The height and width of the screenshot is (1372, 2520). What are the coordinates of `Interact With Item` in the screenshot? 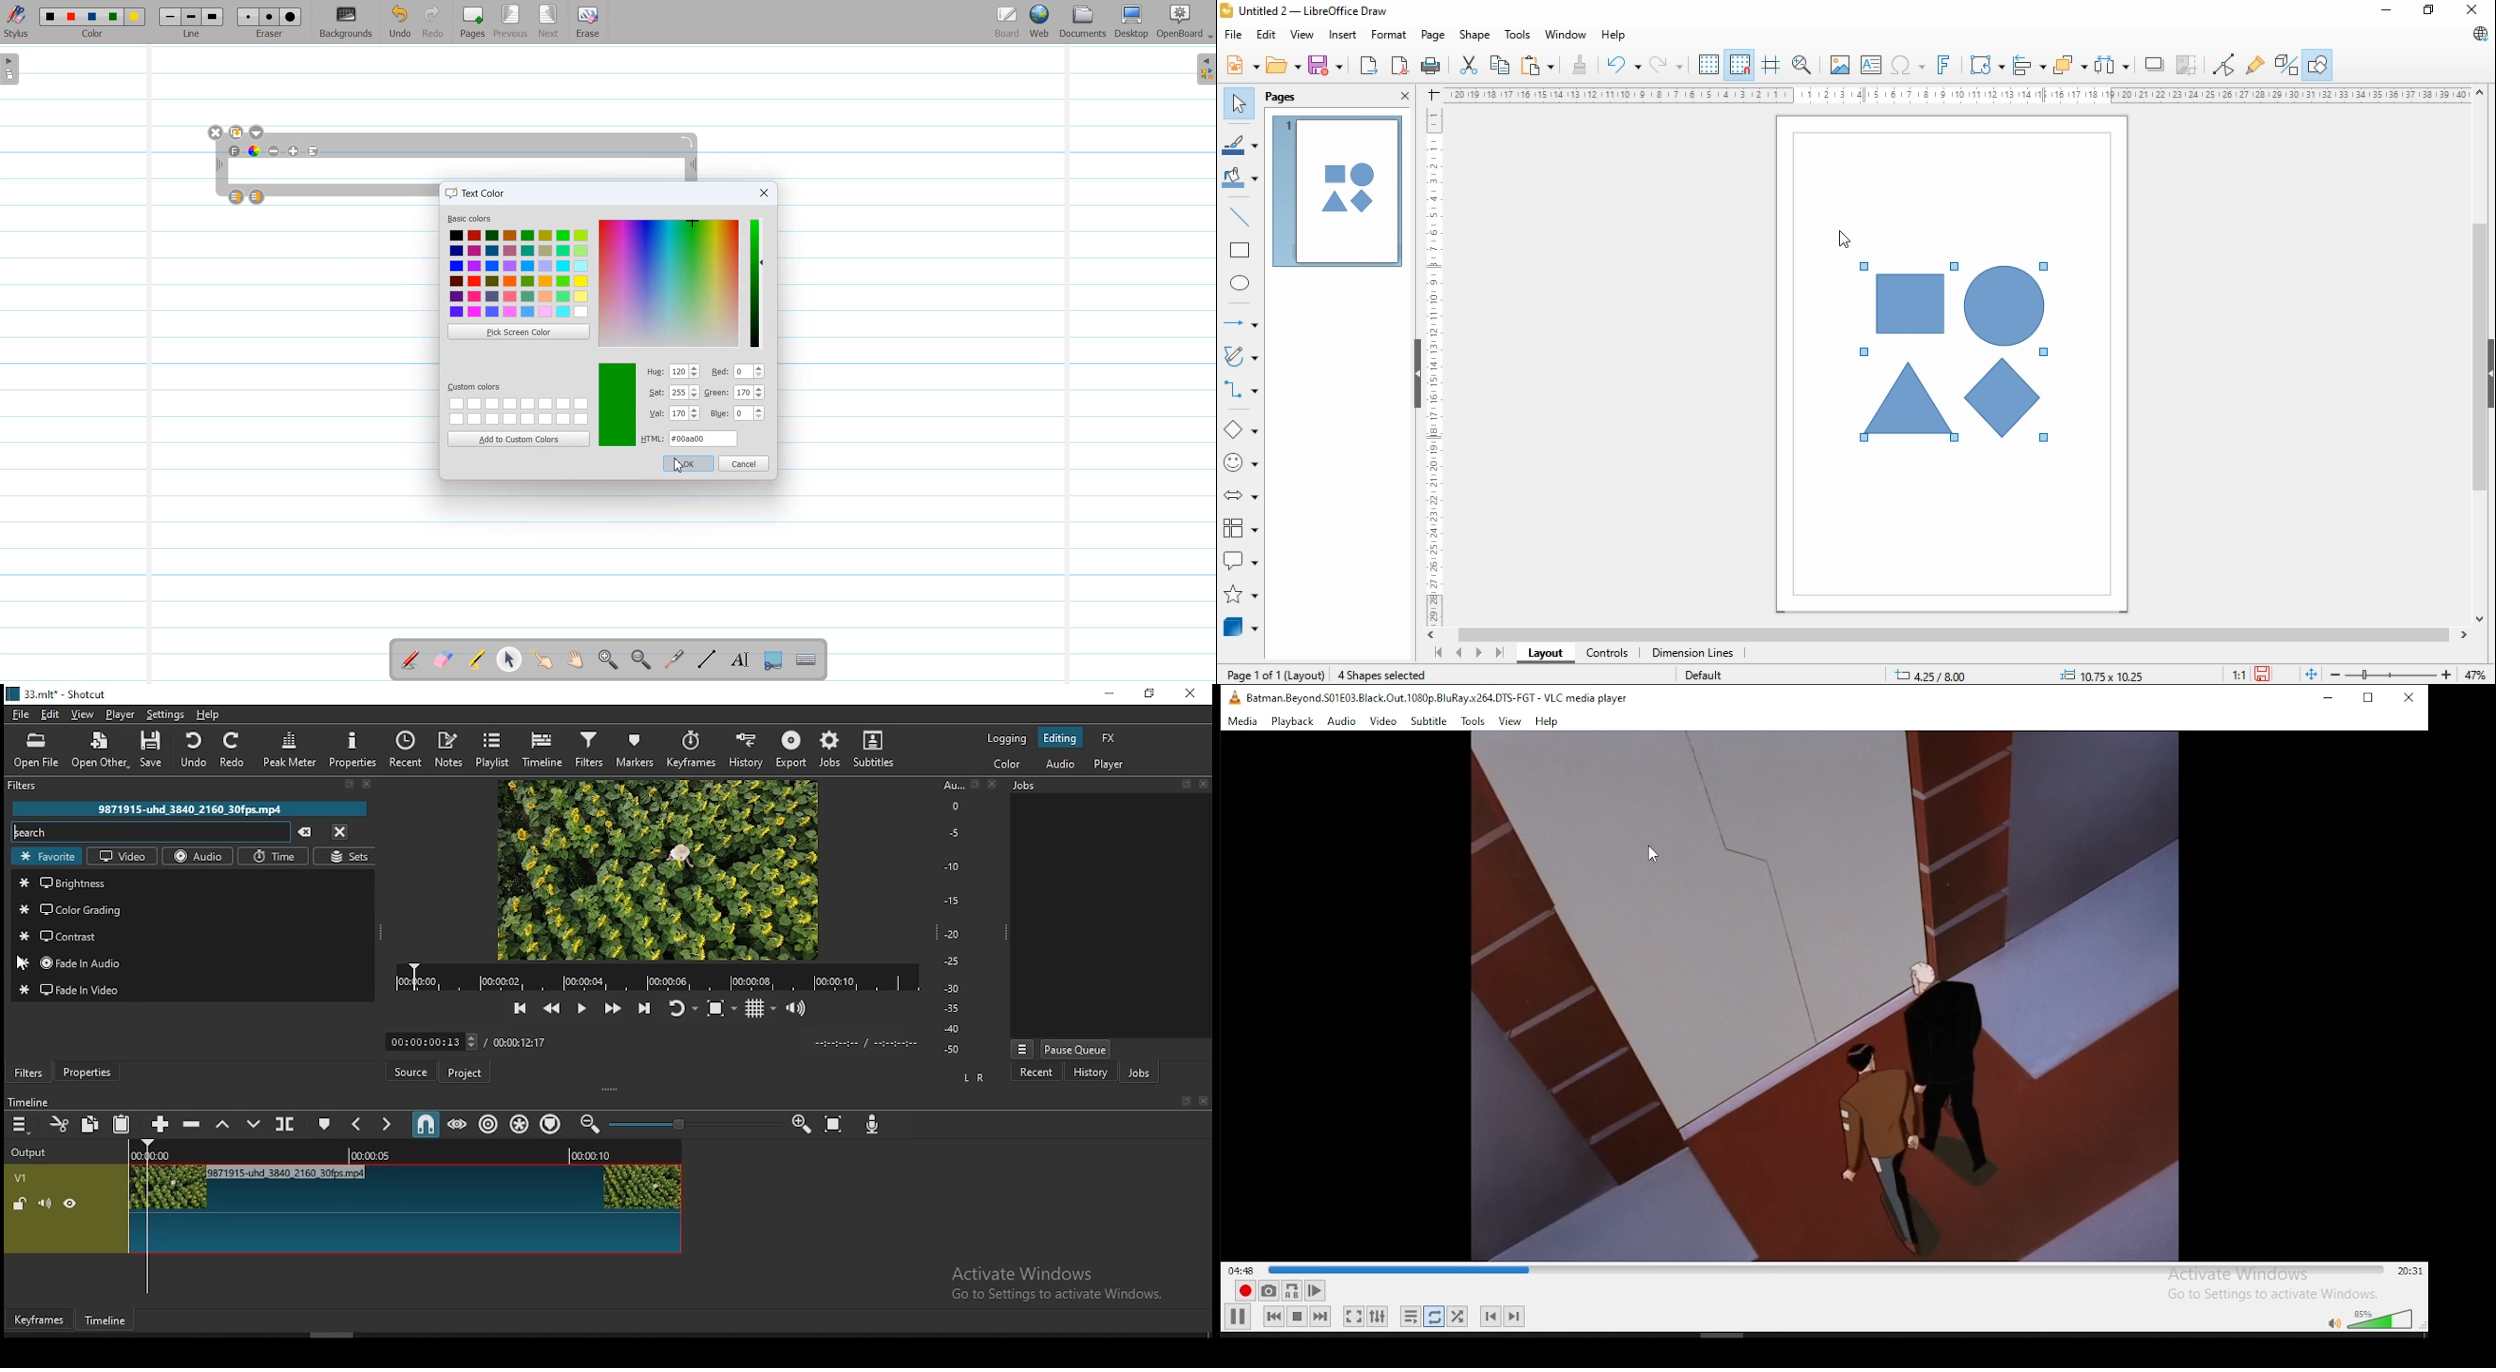 It's located at (543, 661).